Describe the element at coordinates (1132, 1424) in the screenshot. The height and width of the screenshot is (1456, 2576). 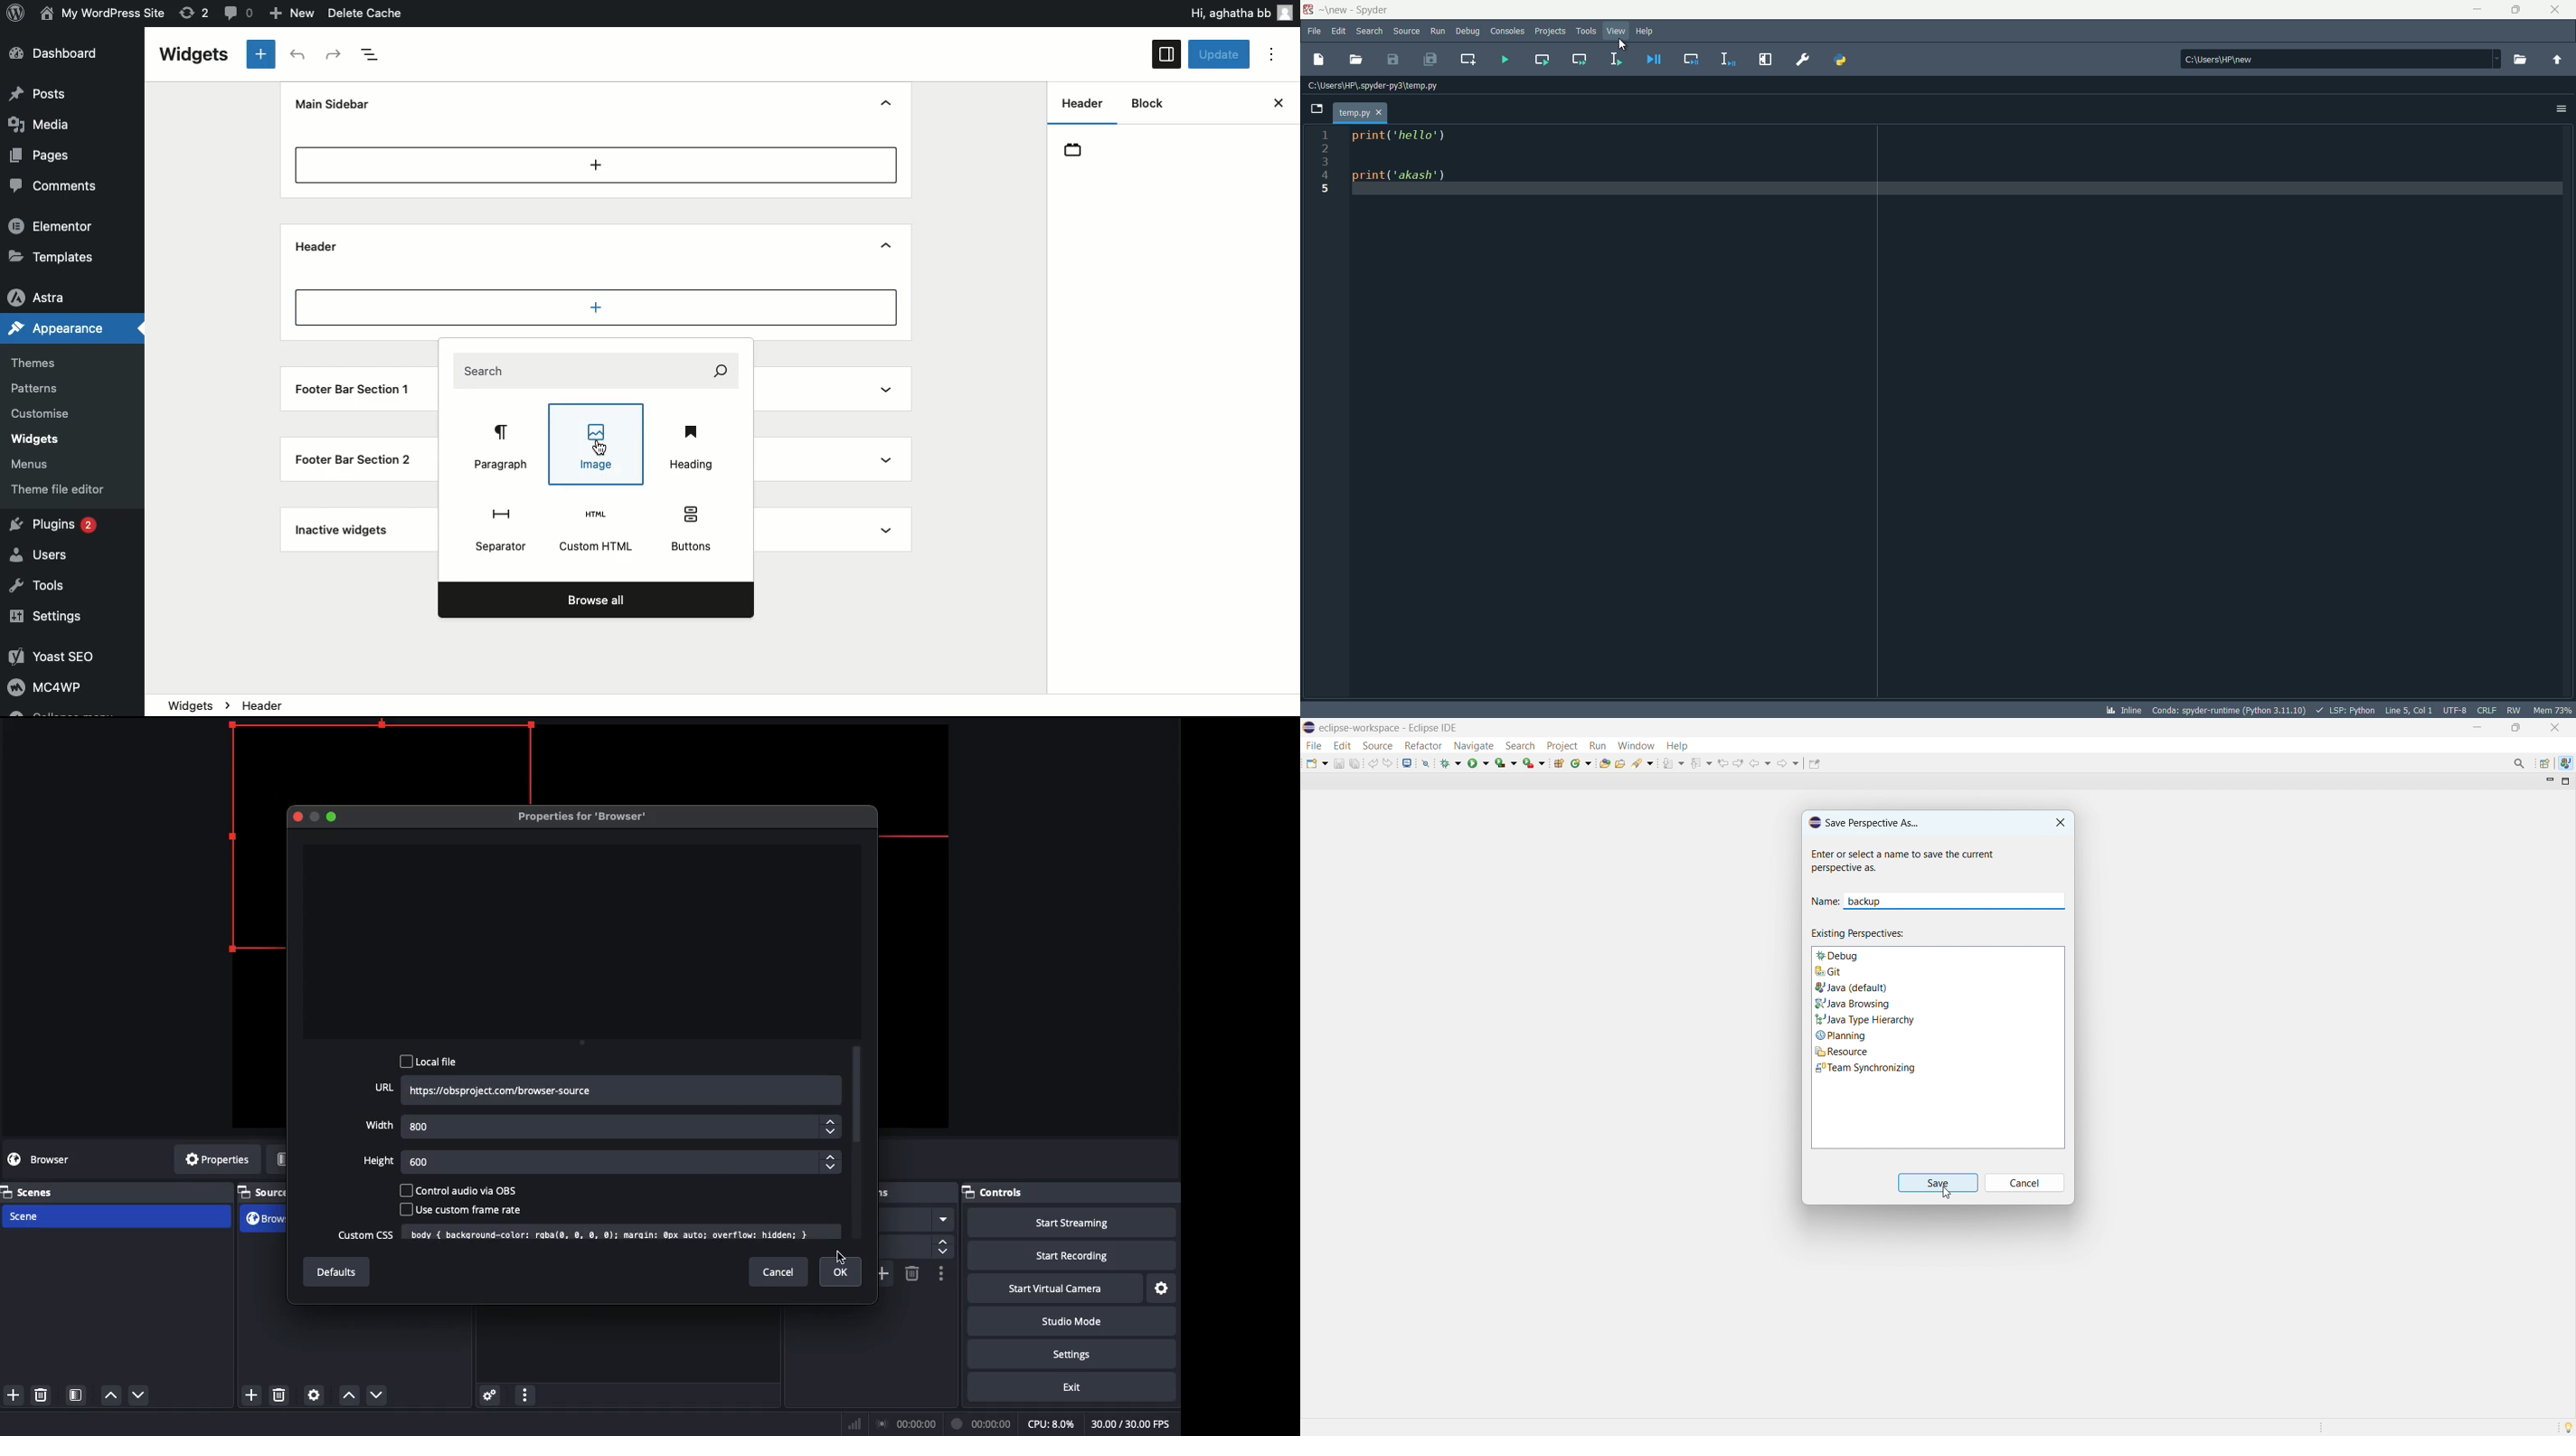
I see `30.00/30.00 FPS` at that location.